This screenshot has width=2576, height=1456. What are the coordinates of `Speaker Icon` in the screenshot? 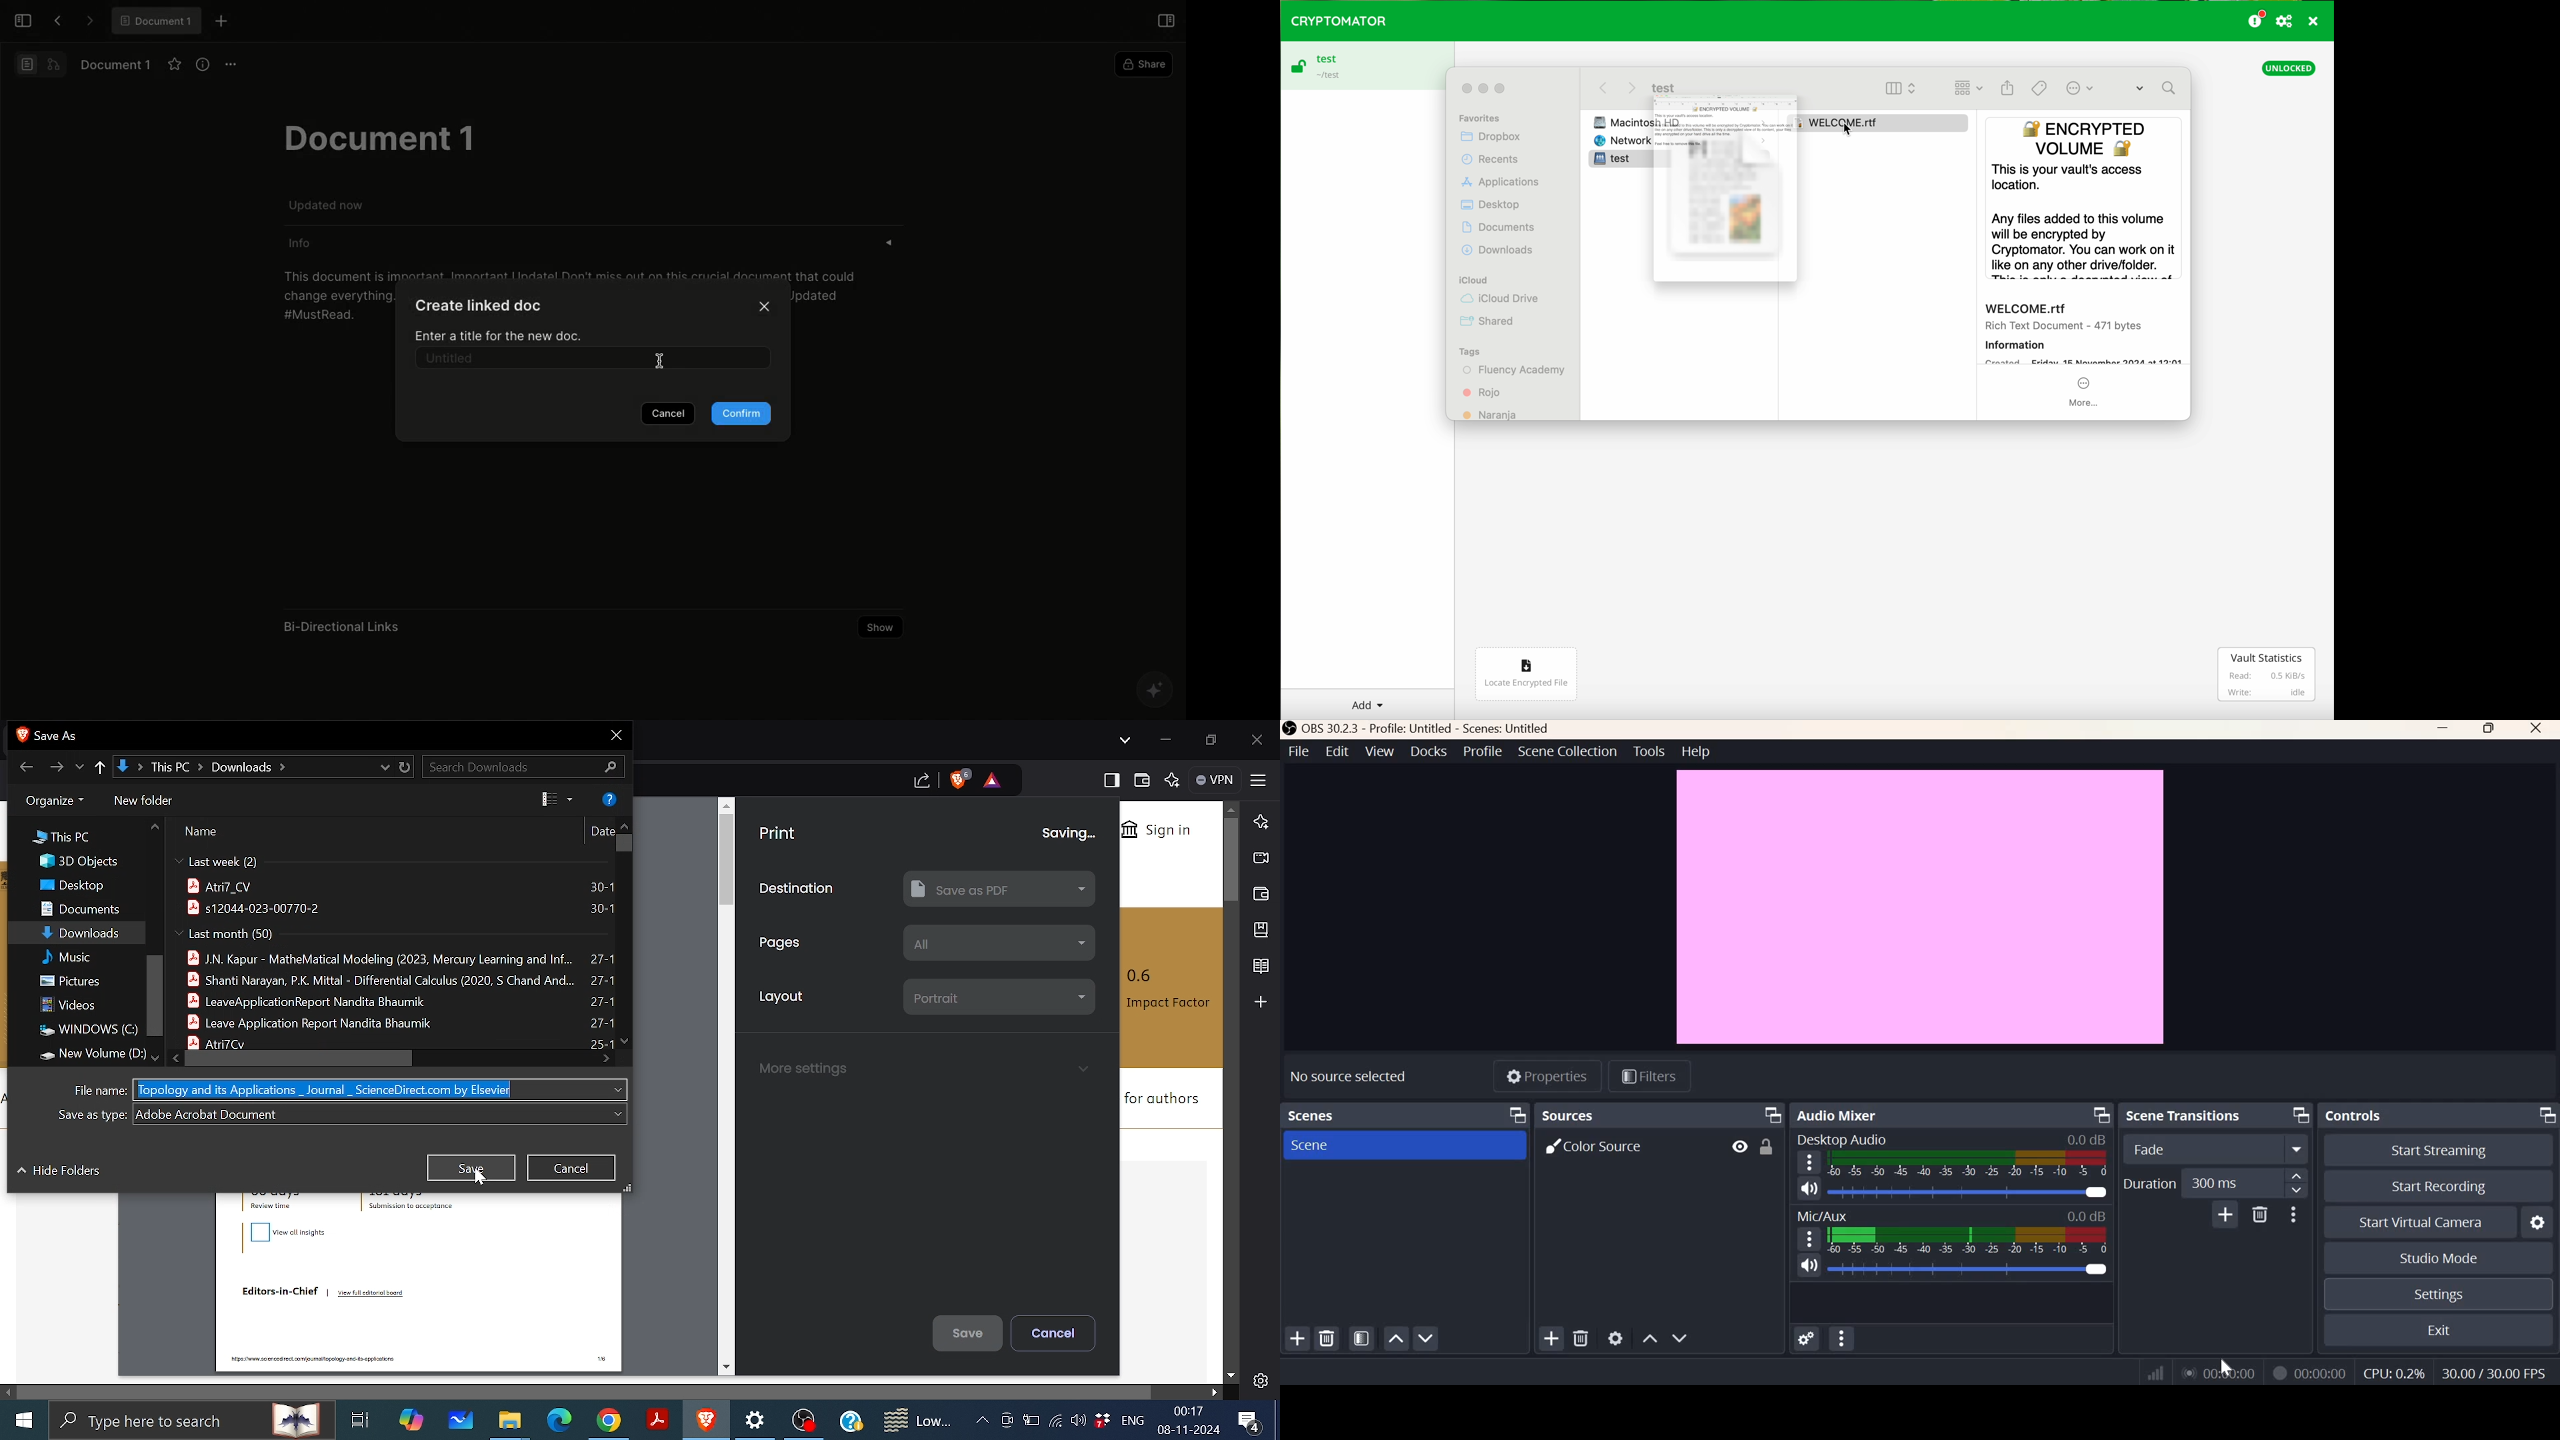 It's located at (1809, 1188).